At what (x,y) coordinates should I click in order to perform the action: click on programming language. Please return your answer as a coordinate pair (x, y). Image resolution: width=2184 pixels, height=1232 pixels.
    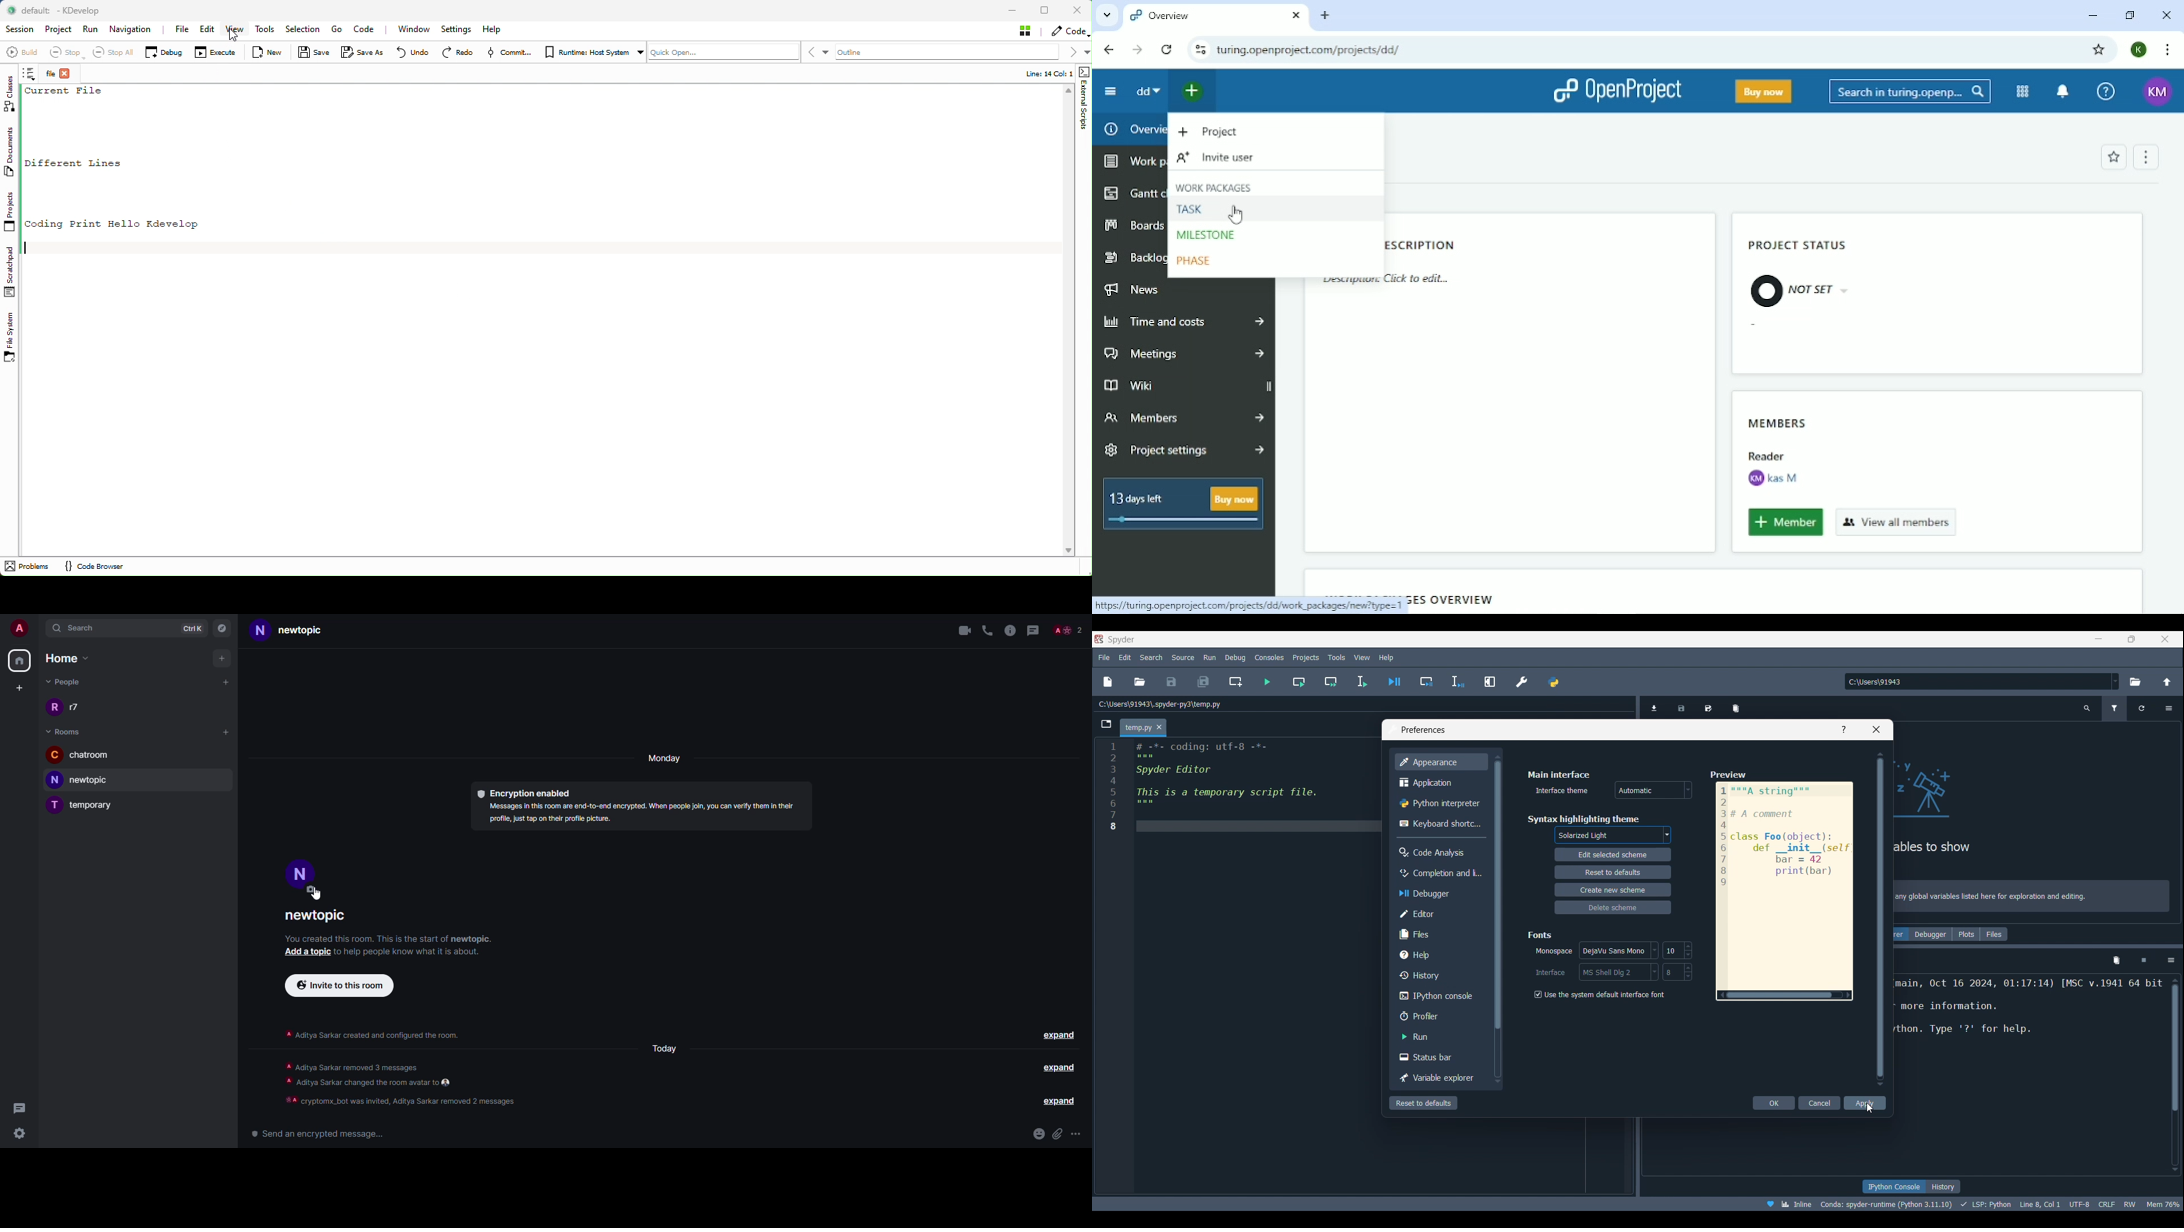
    Looking at the image, I should click on (1986, 1204).